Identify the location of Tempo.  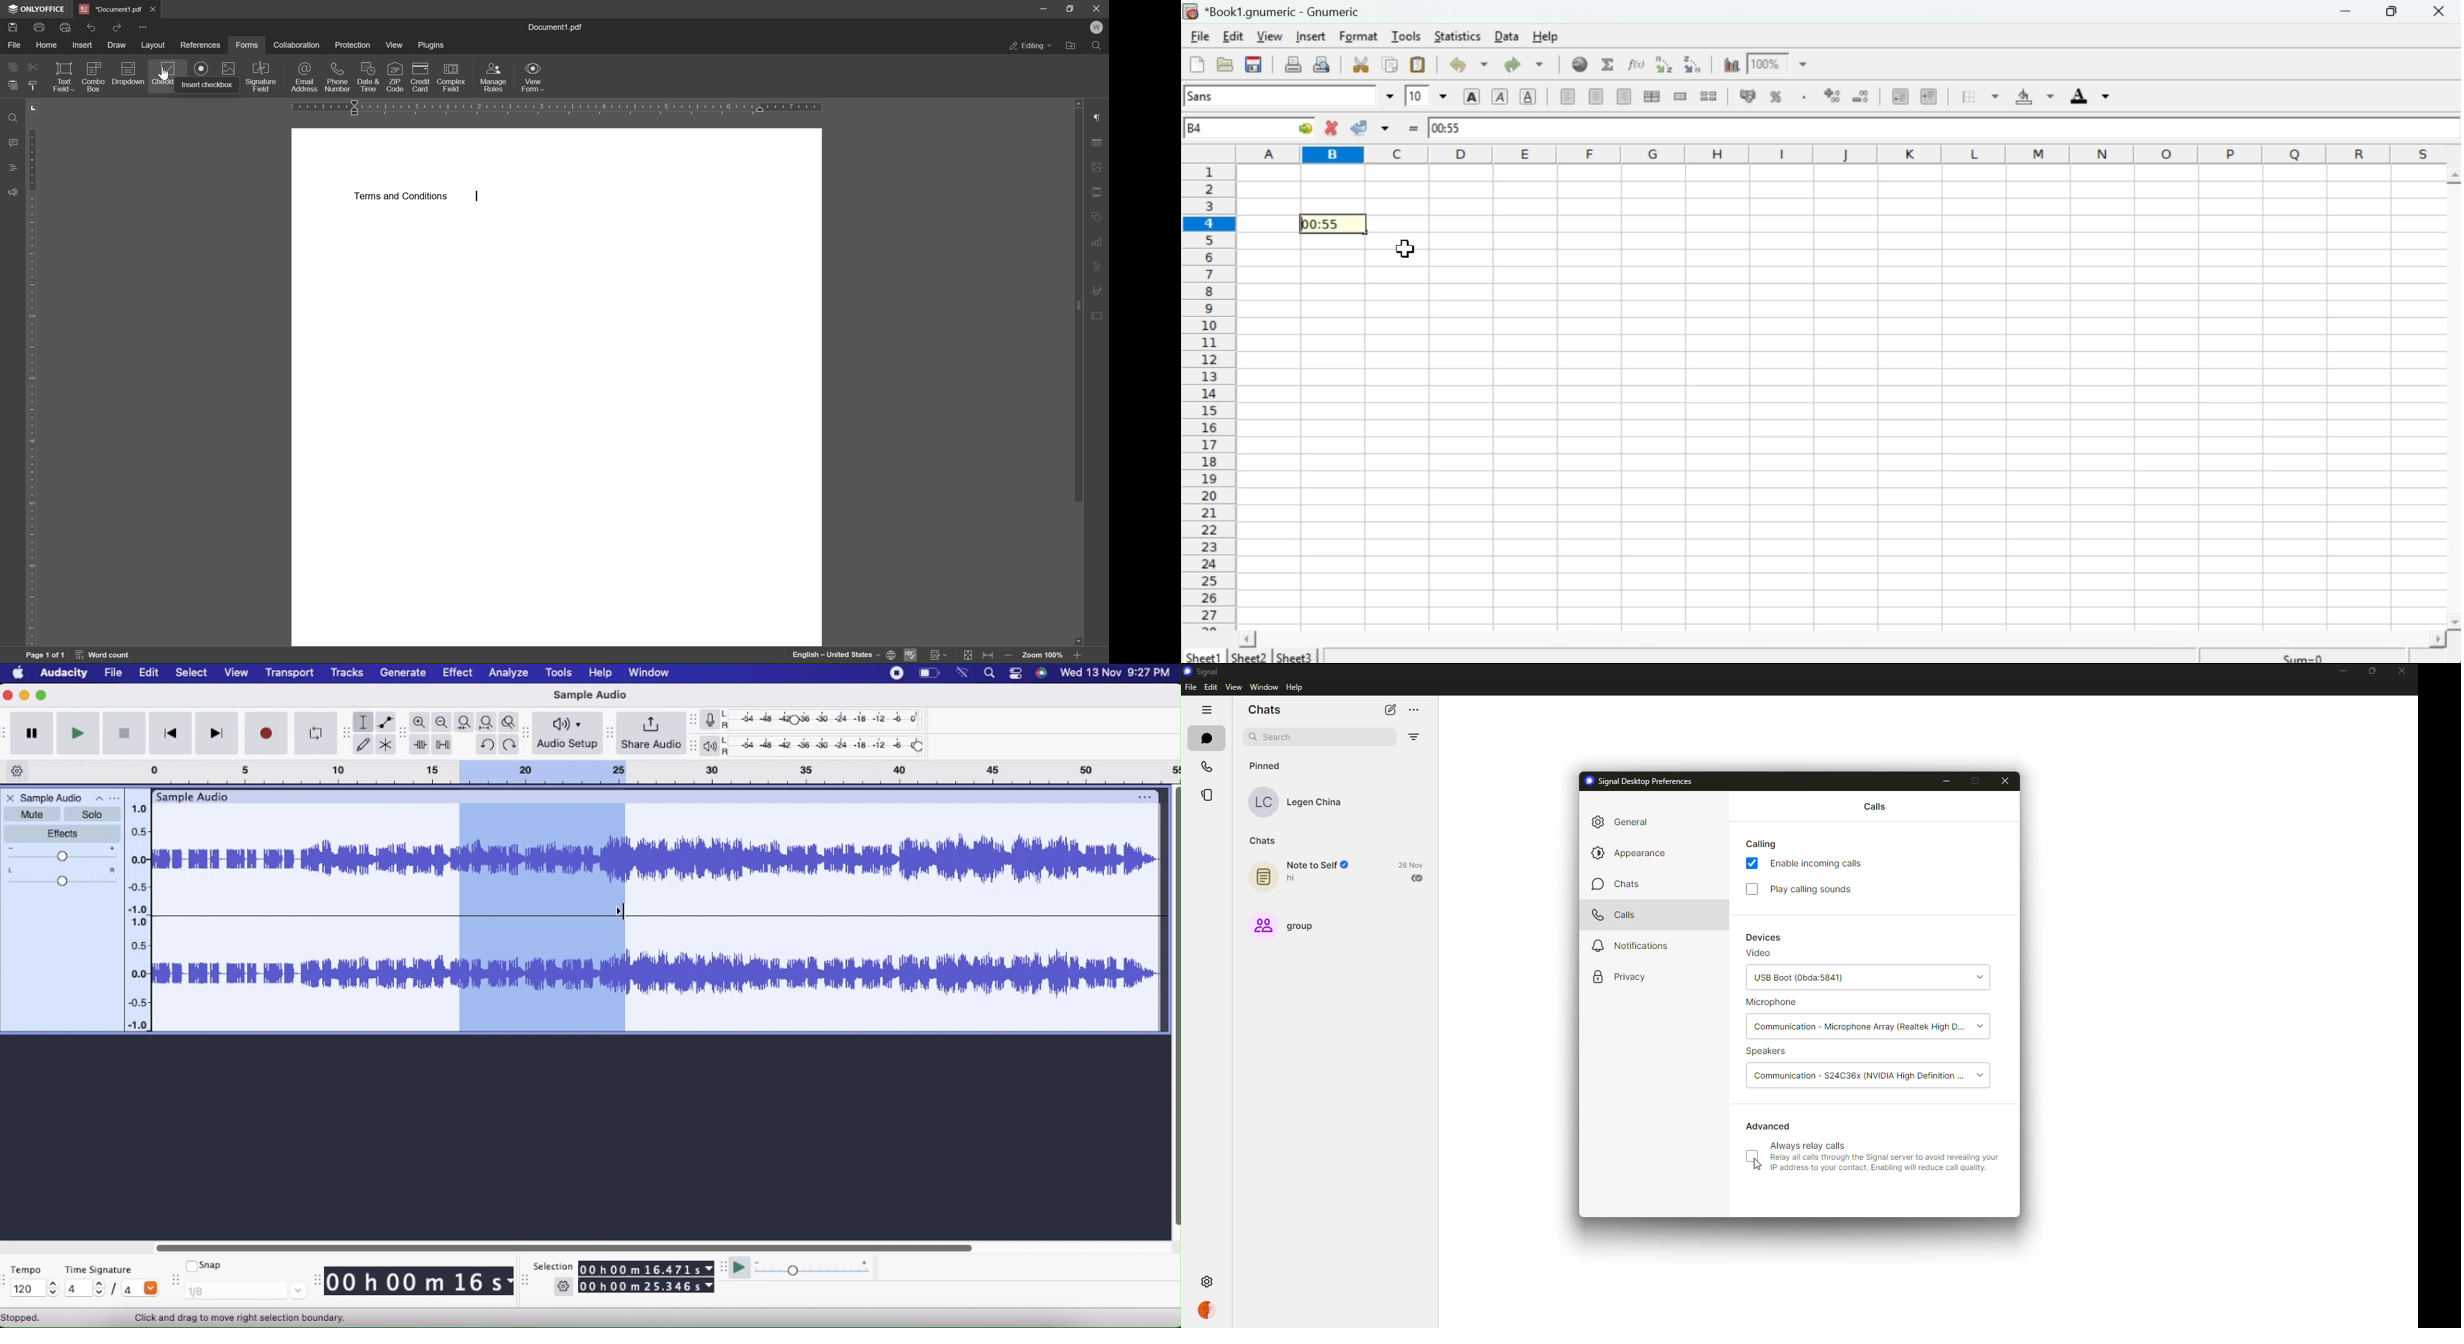
(30, 1268).